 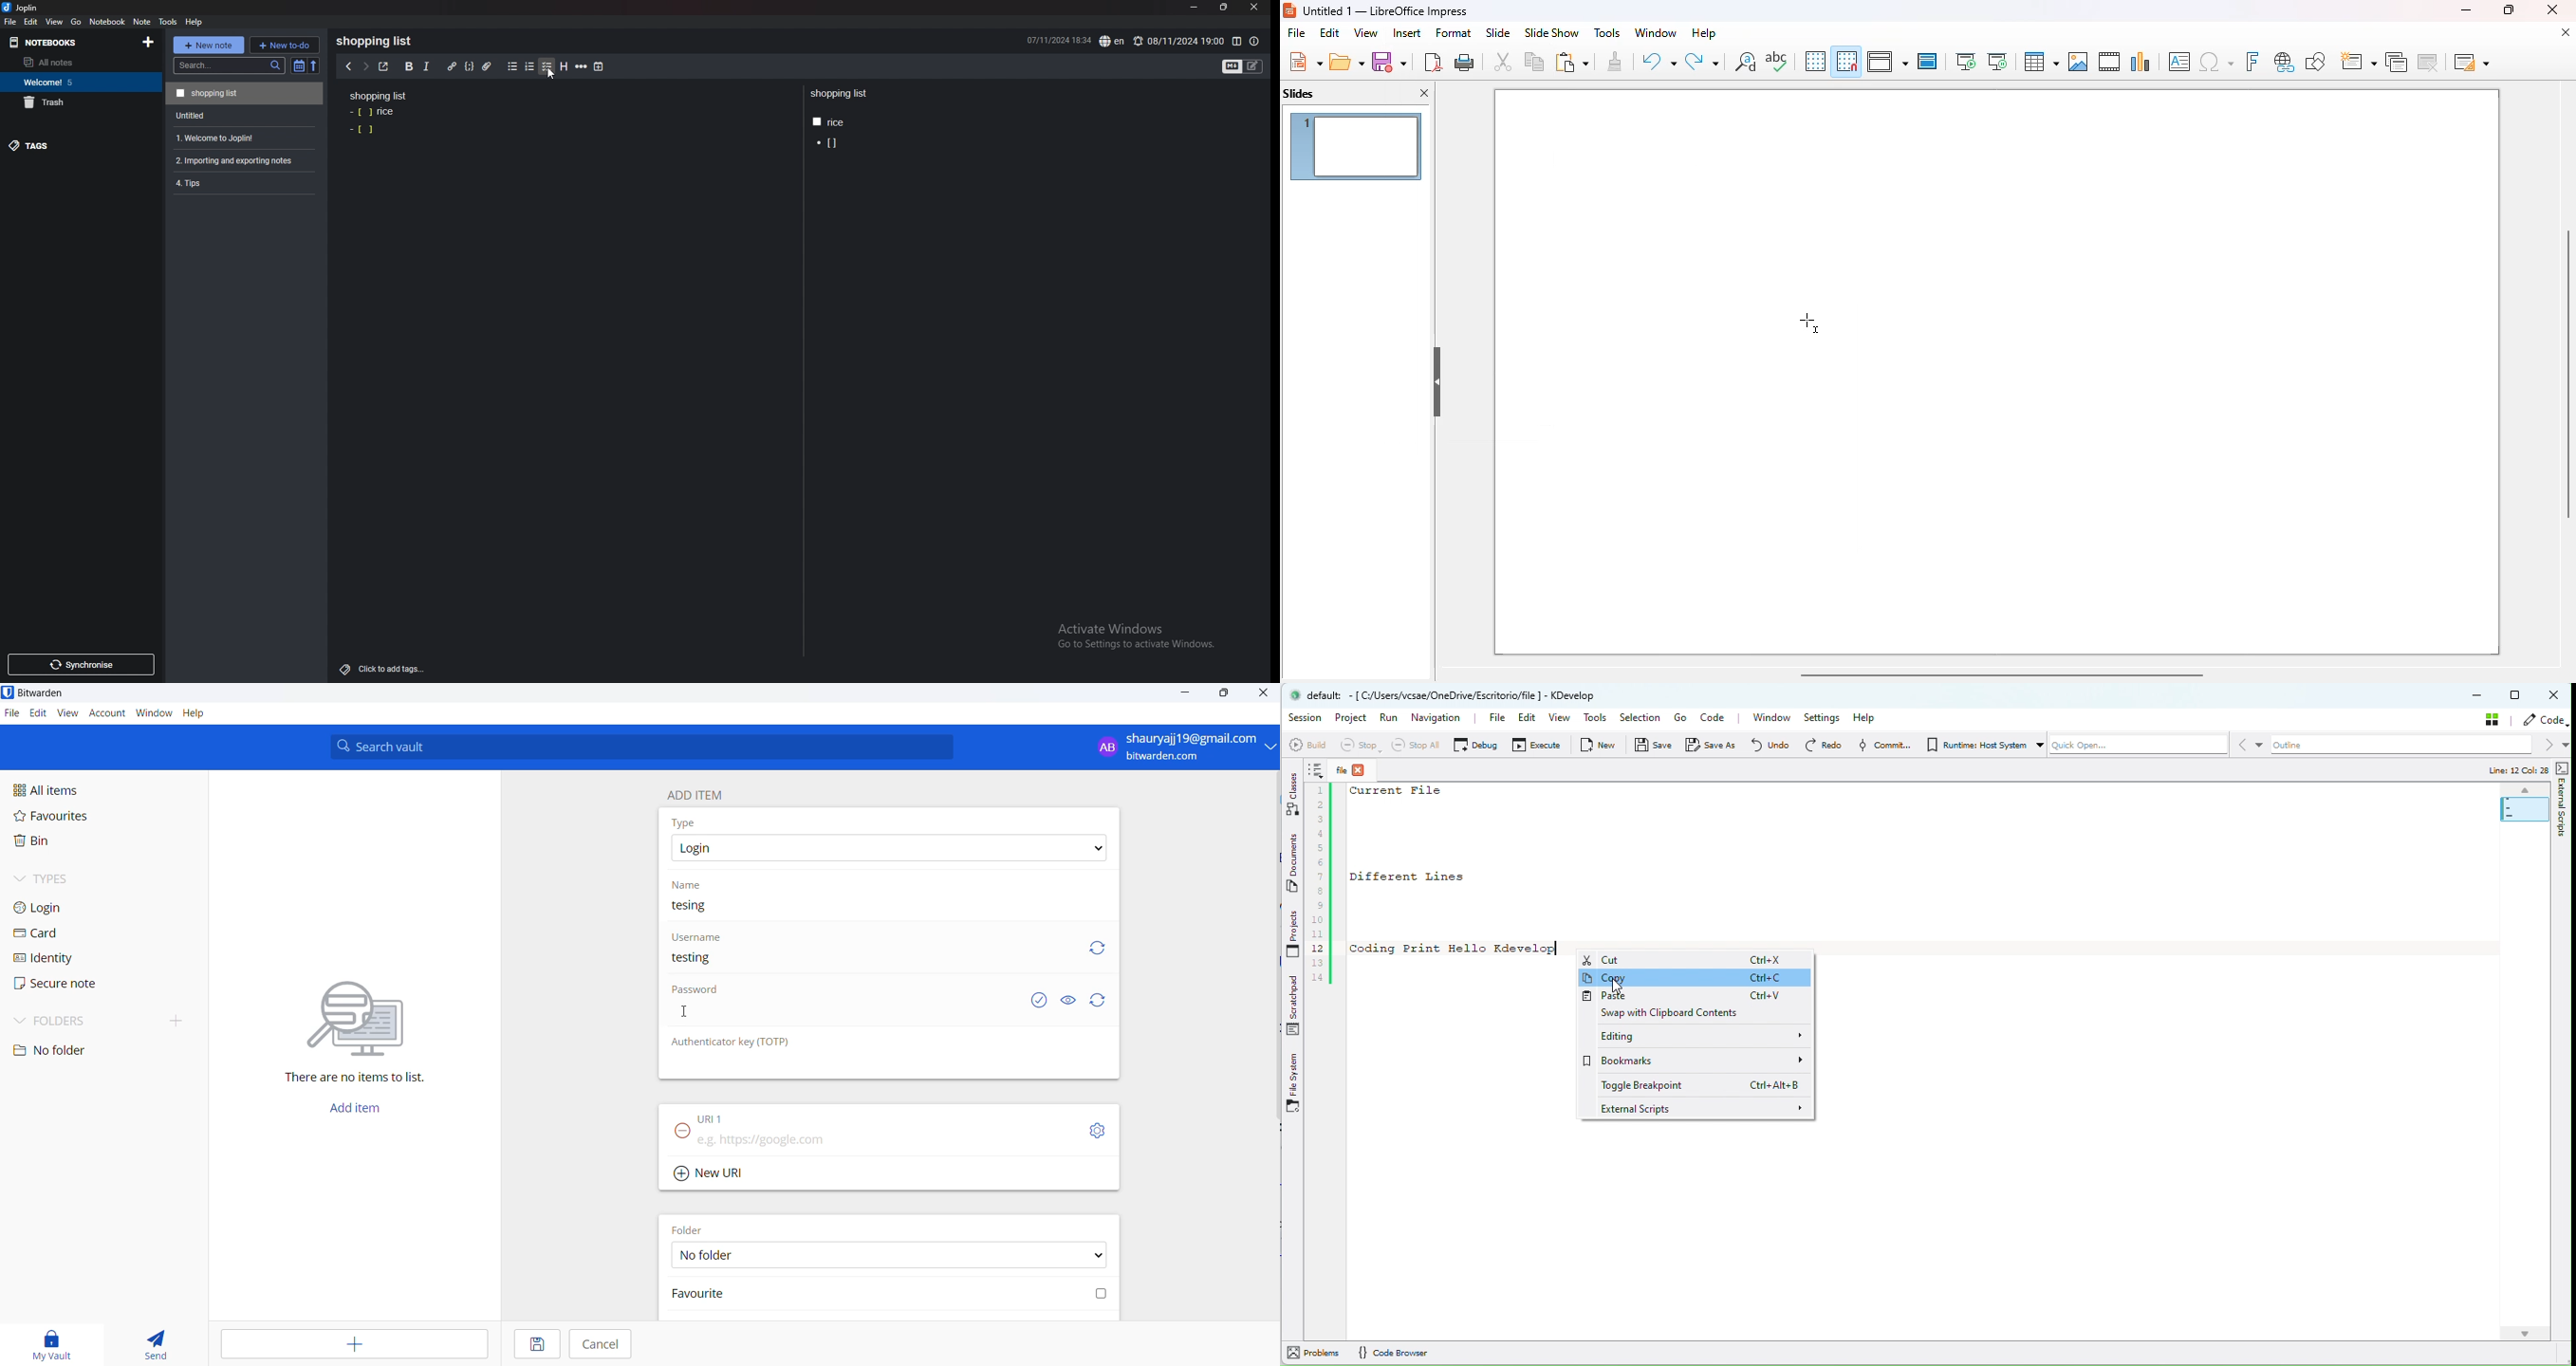 What do you see at coordinates (71, 145) in the screenshot?
I see `tags` at bounding box center [71, 145].